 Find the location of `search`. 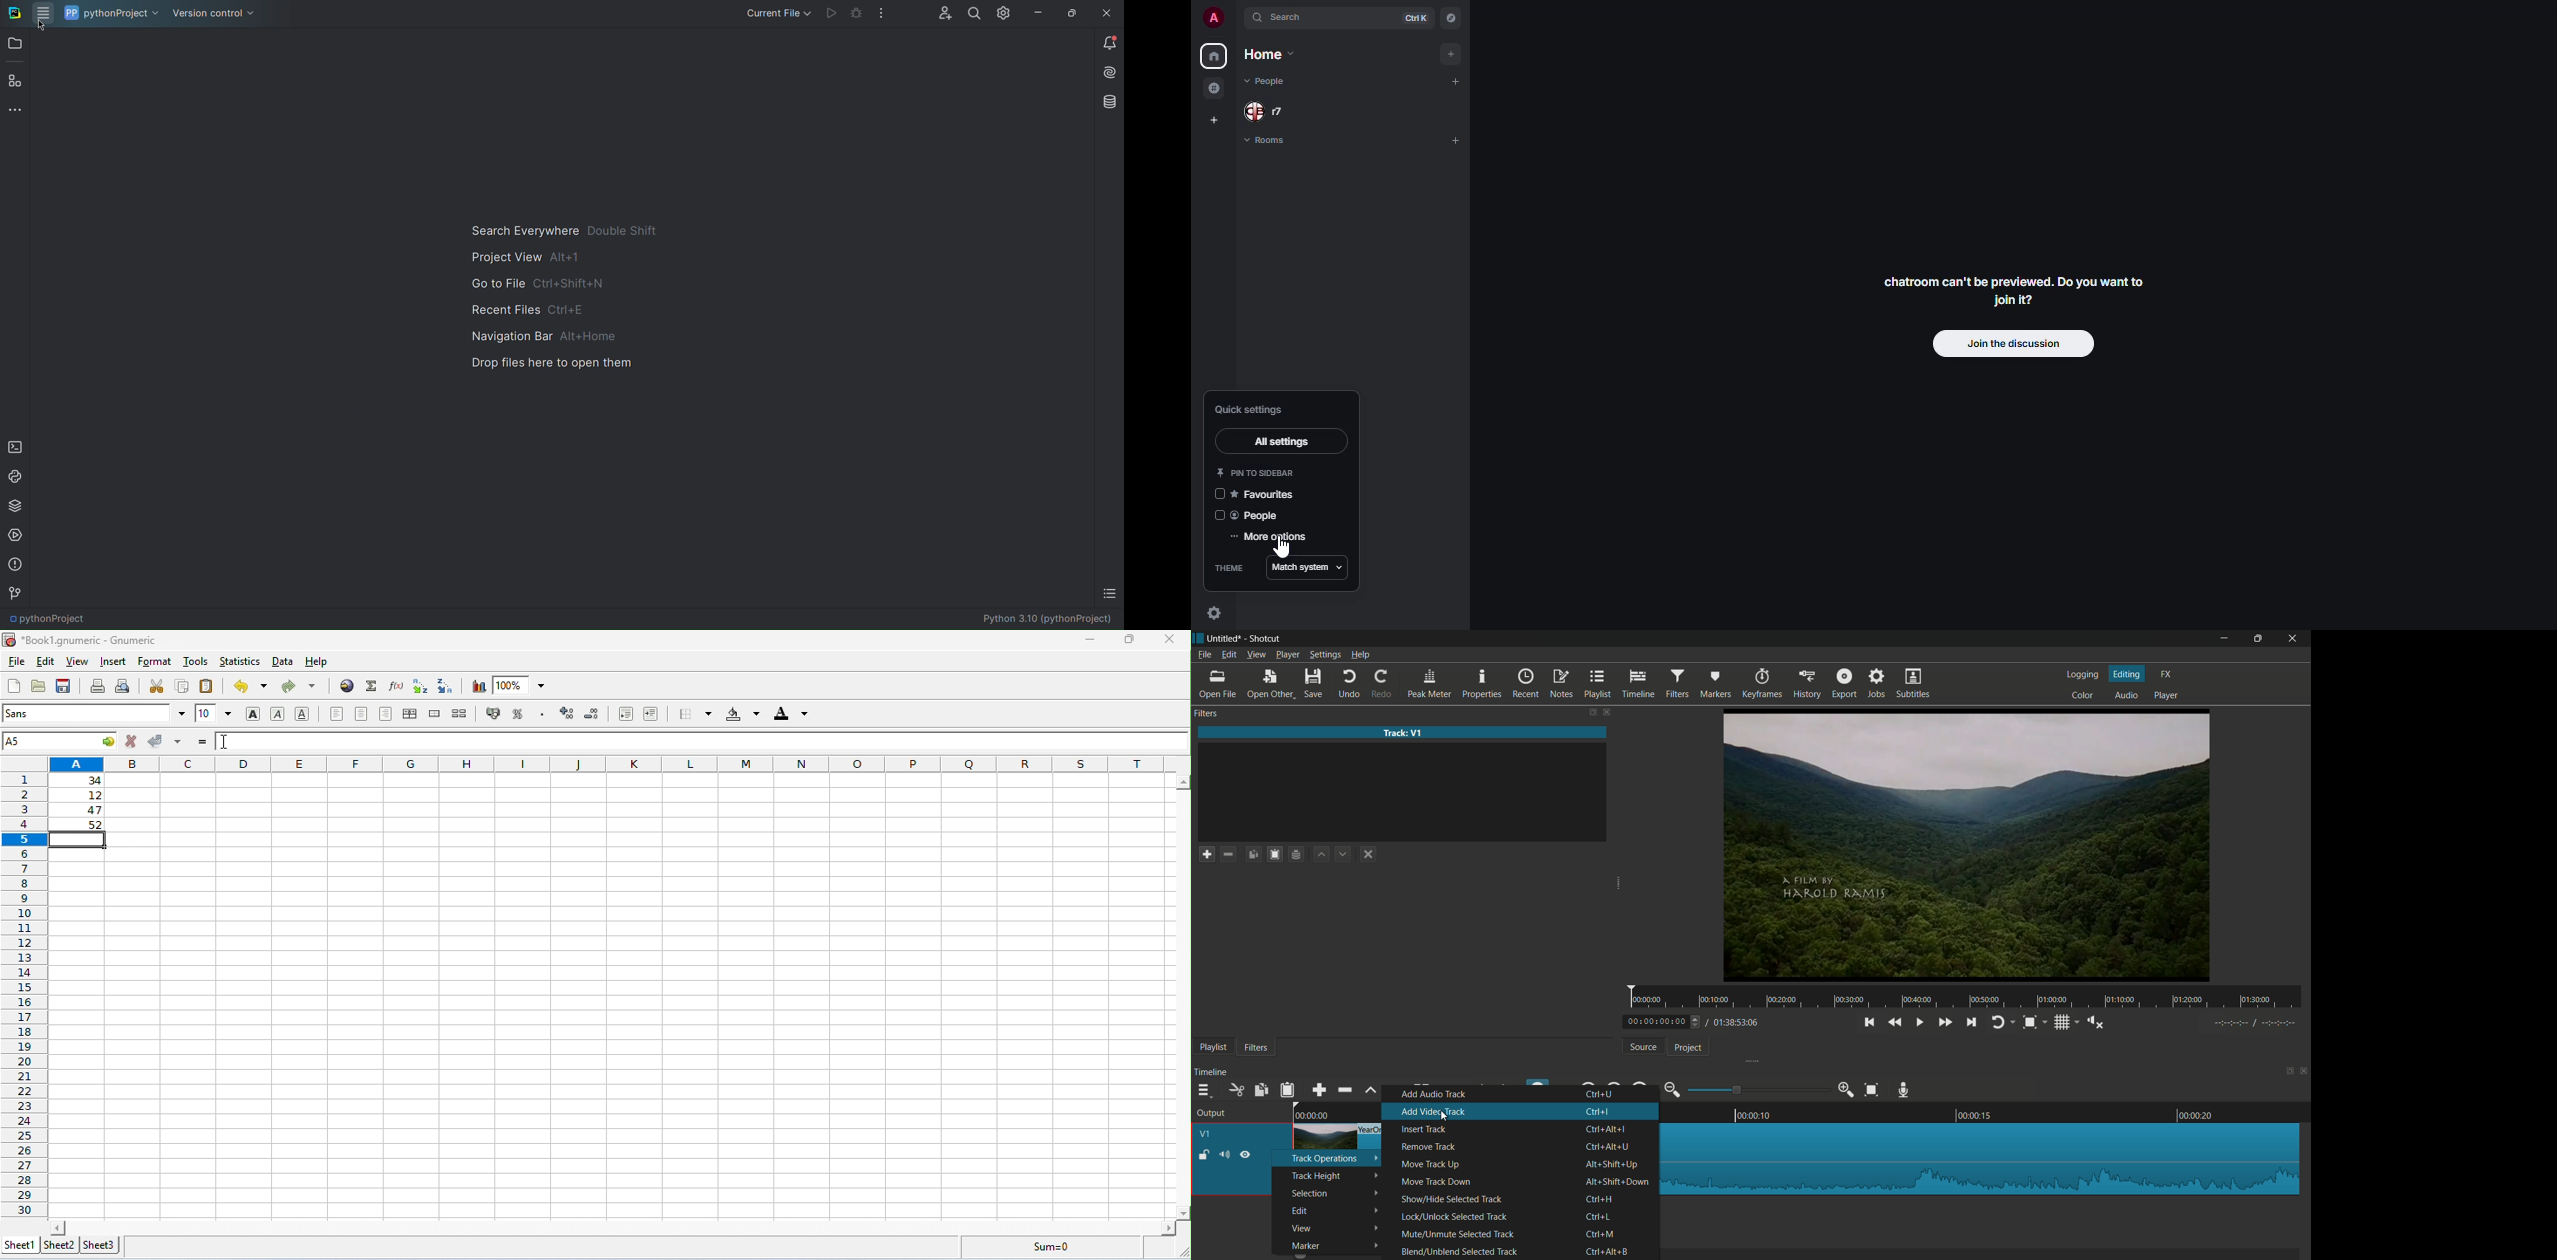

search is located at coordinates (1300, 19).